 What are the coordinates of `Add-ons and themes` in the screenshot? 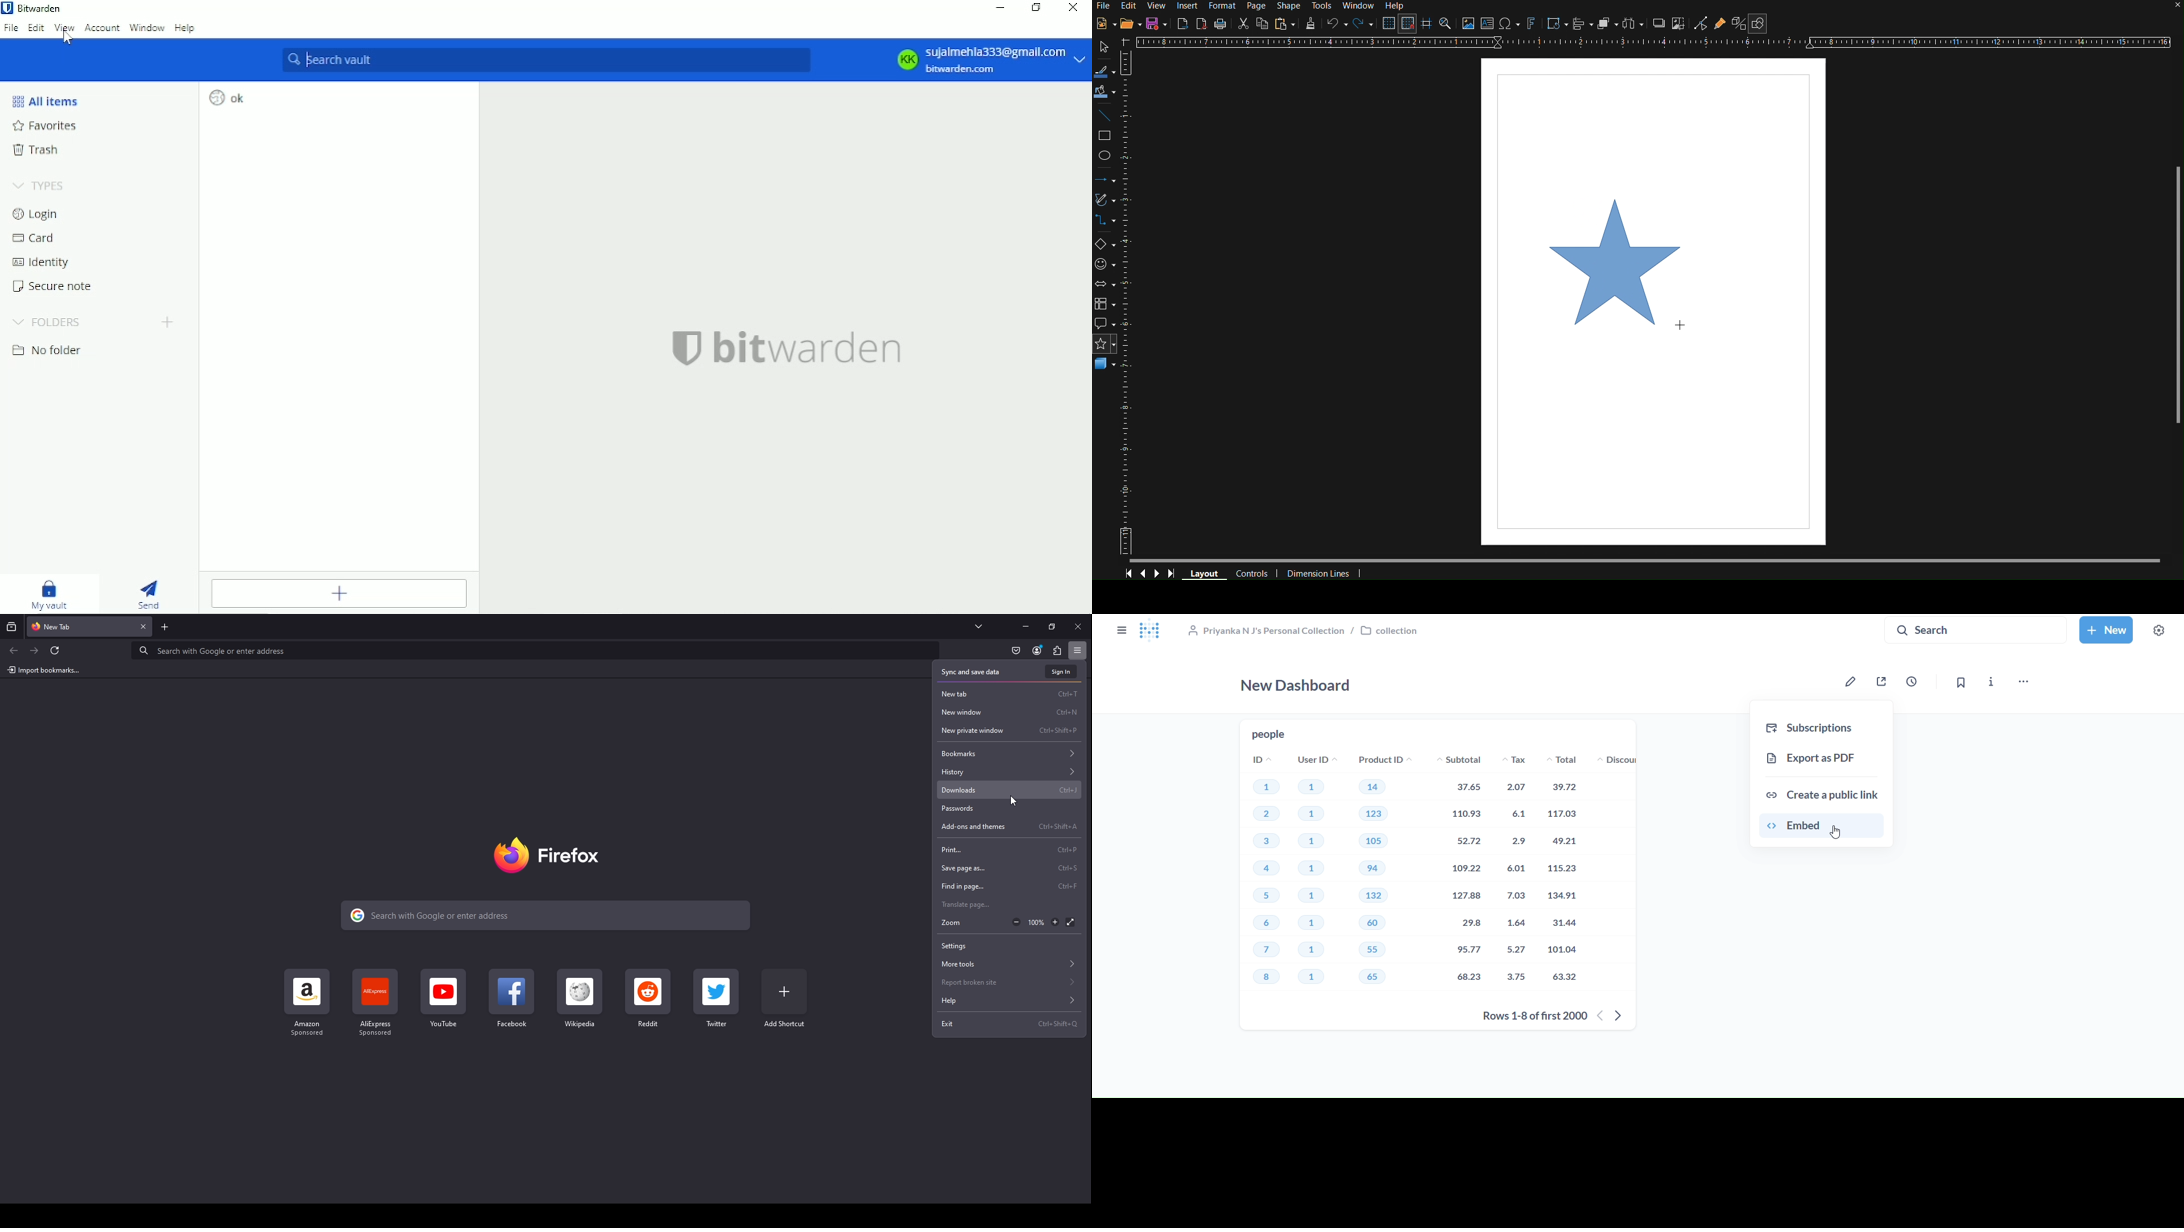 It's located at (1010, 827).